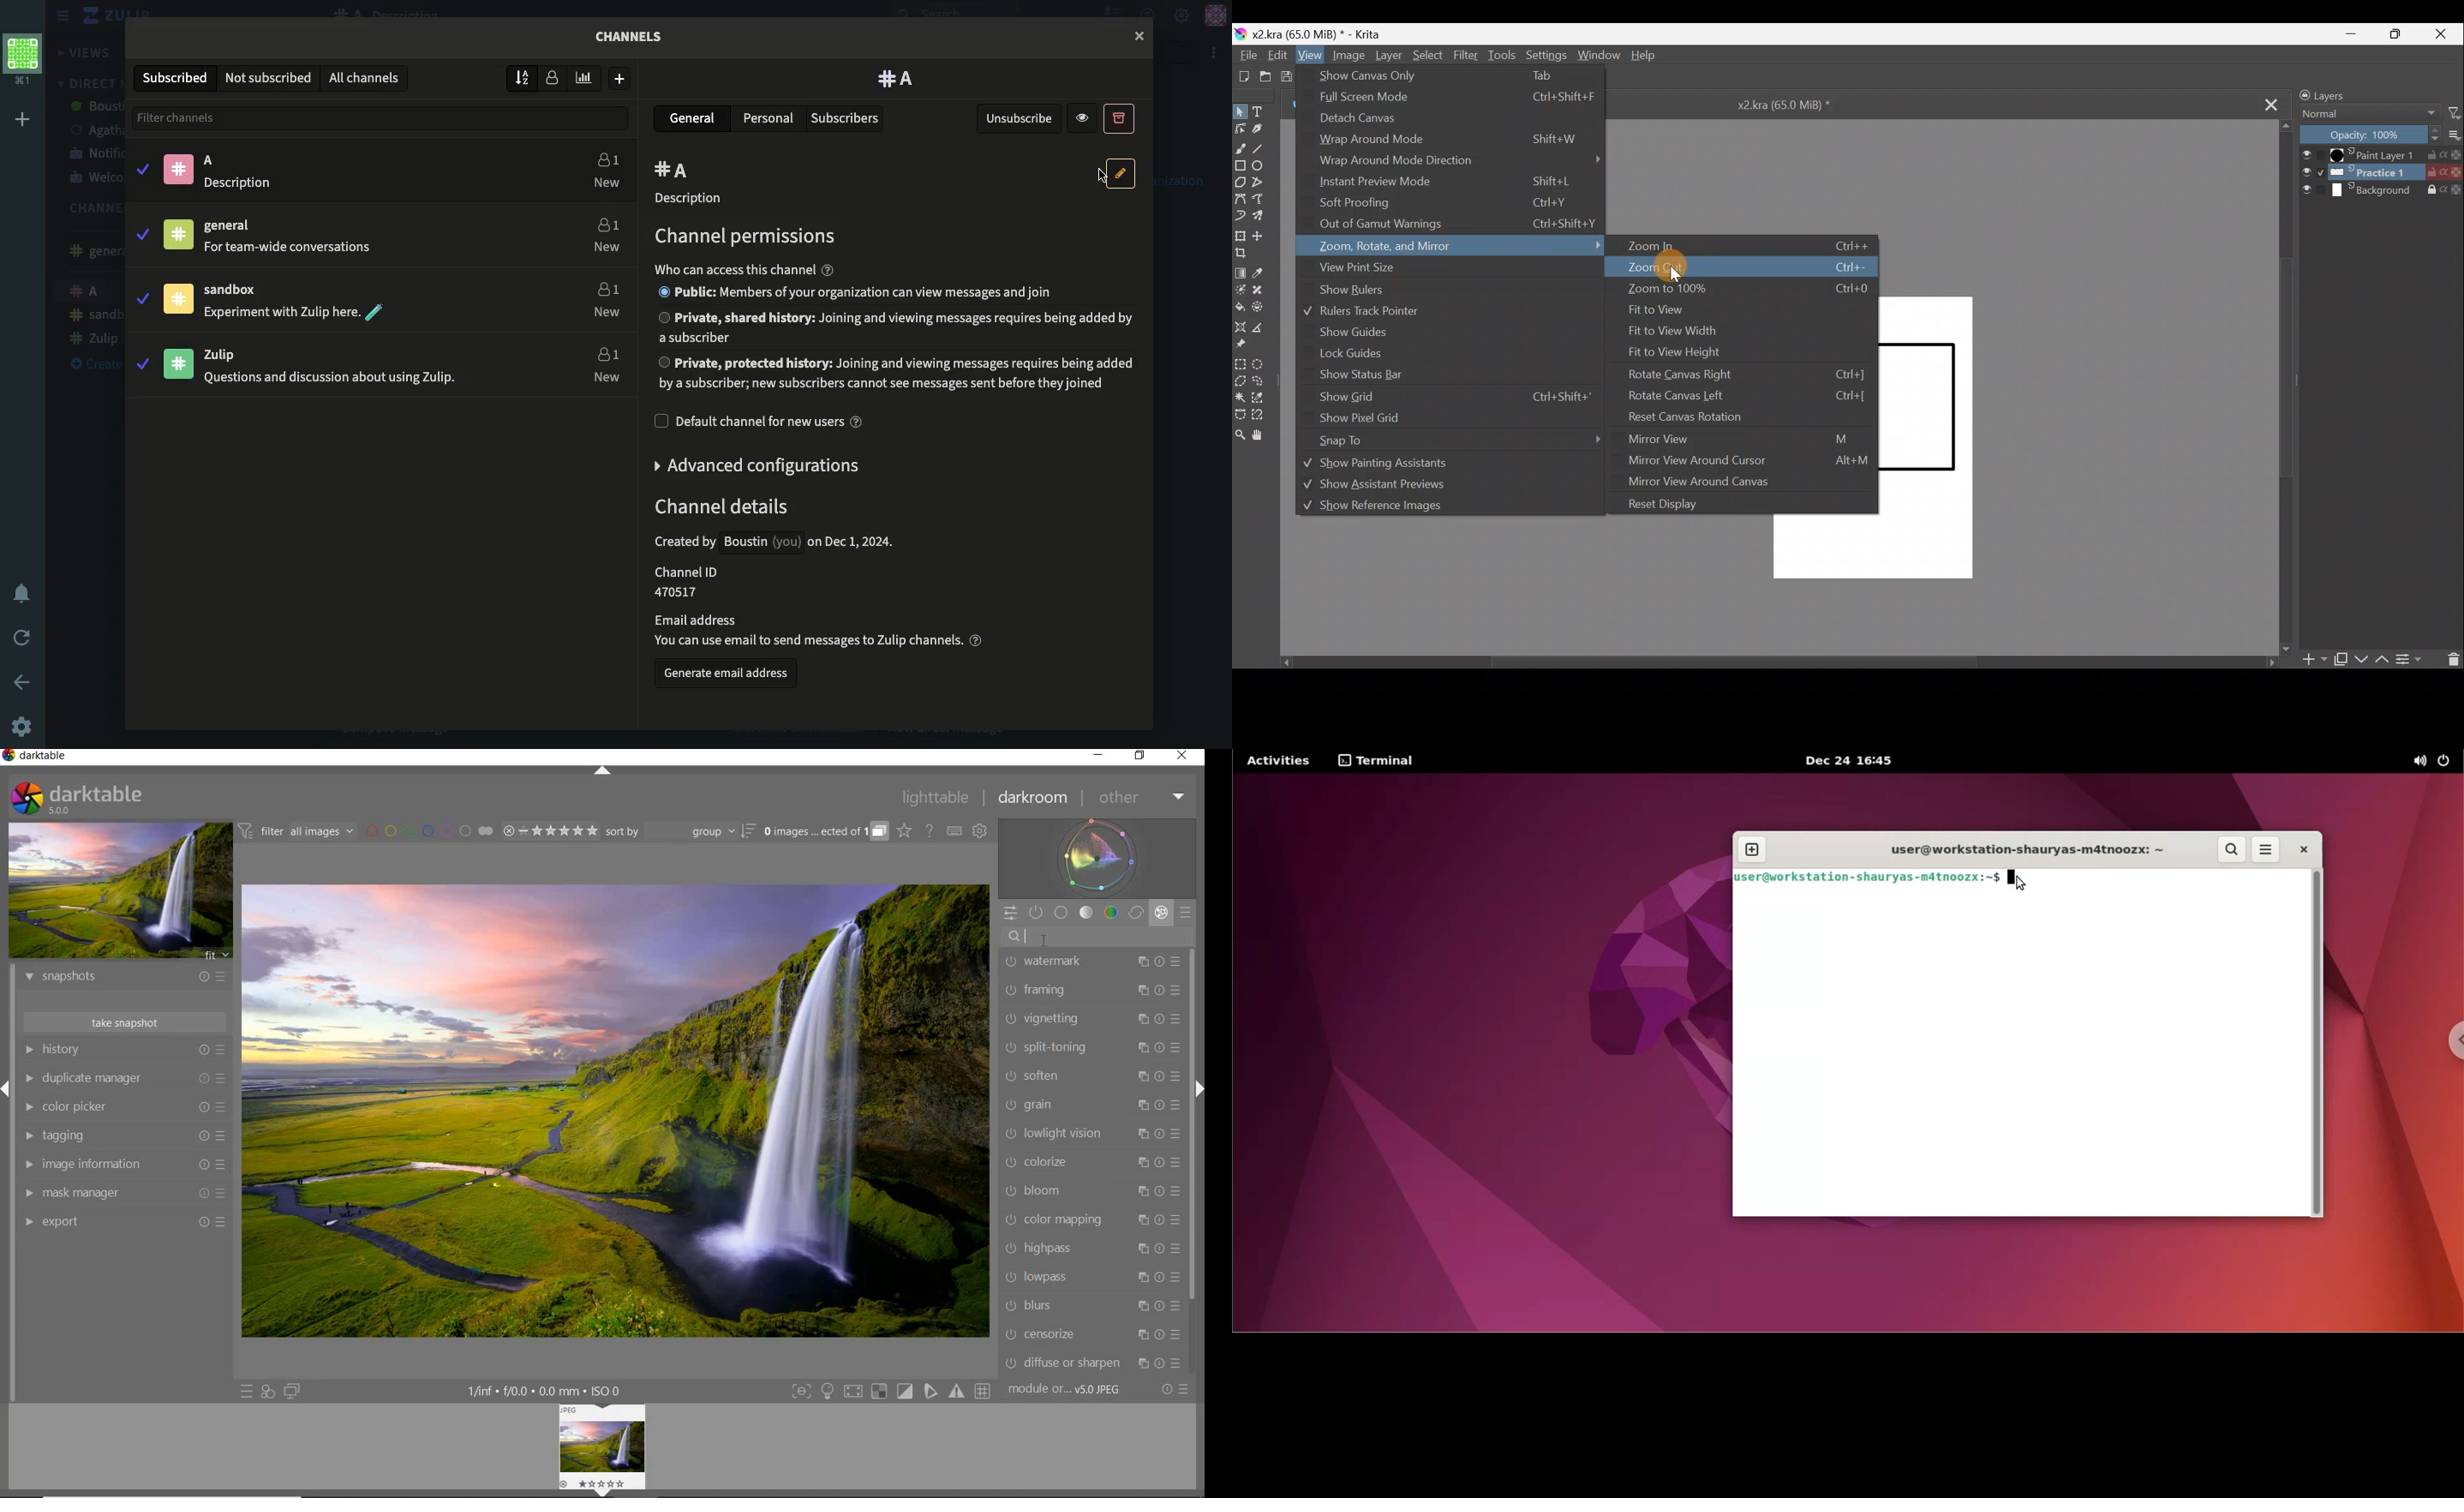 Image resolution: width=2464 pixels, height=1512 pixels. I want to click on Mirror view, so click(1749, 439).